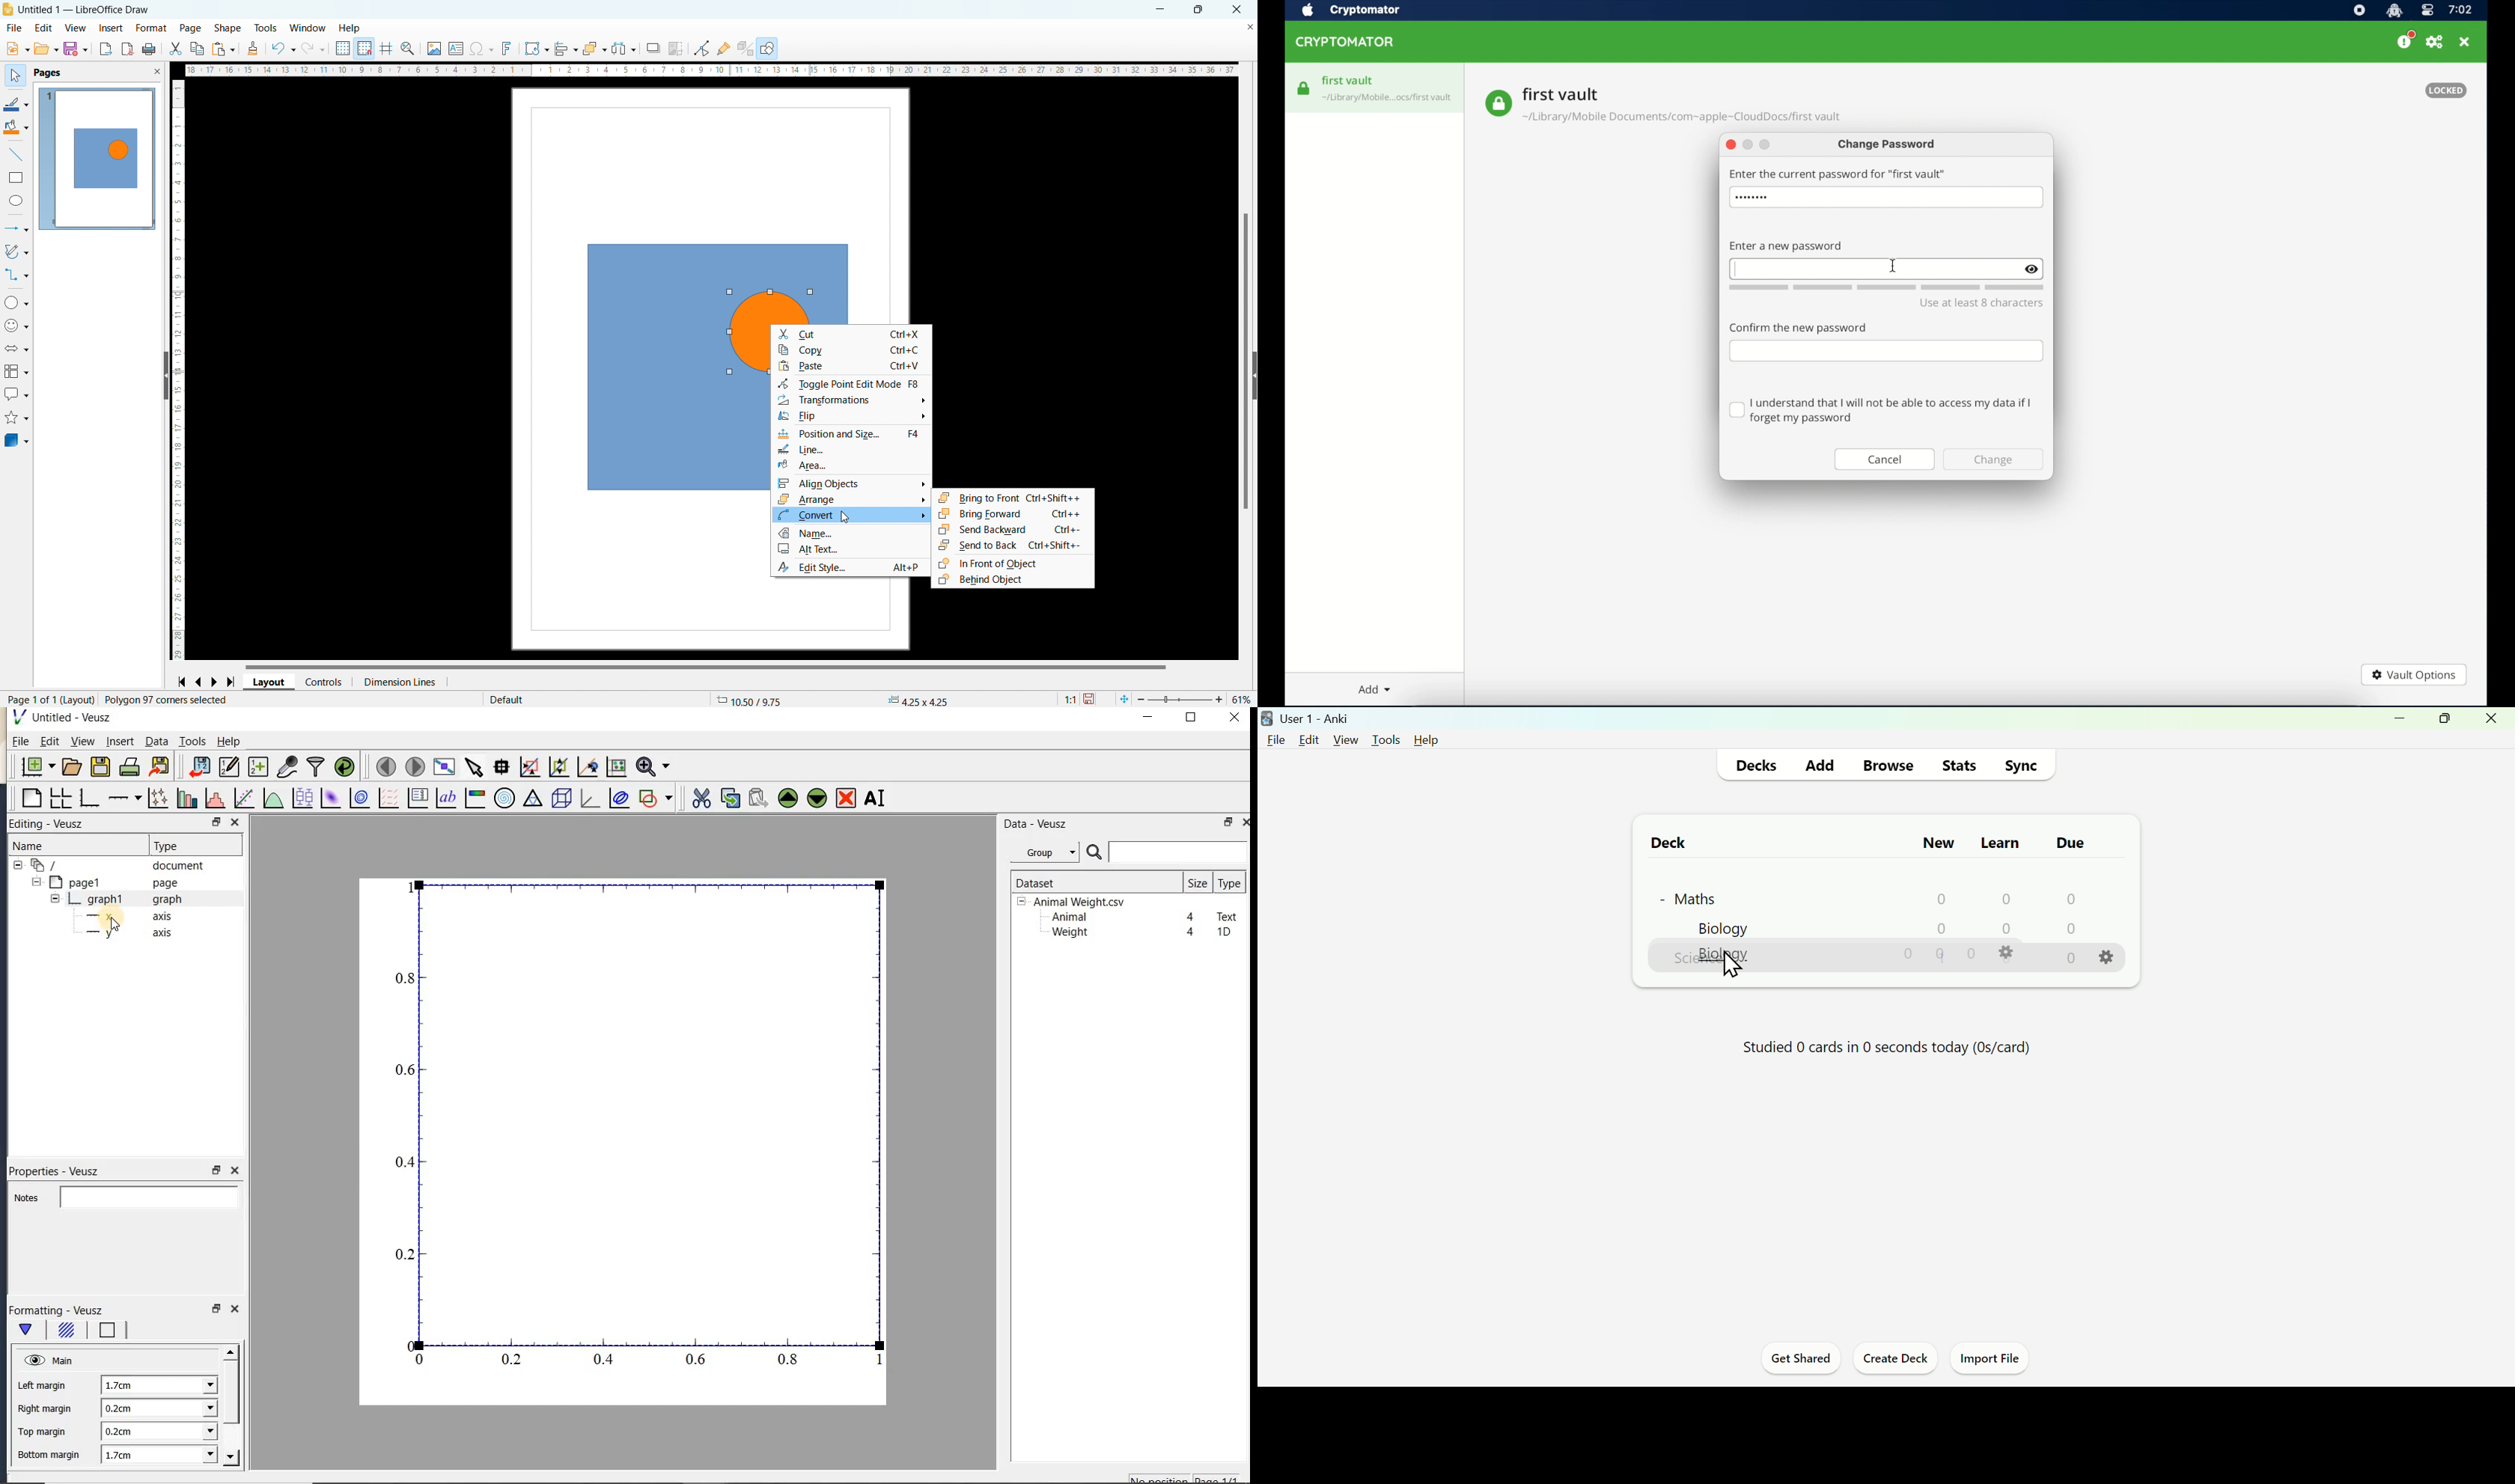 This screenshot has height=1484, width=2520. Describe the element at coordinates (849, 498) in the screenshot. I see `arrange` at that location.